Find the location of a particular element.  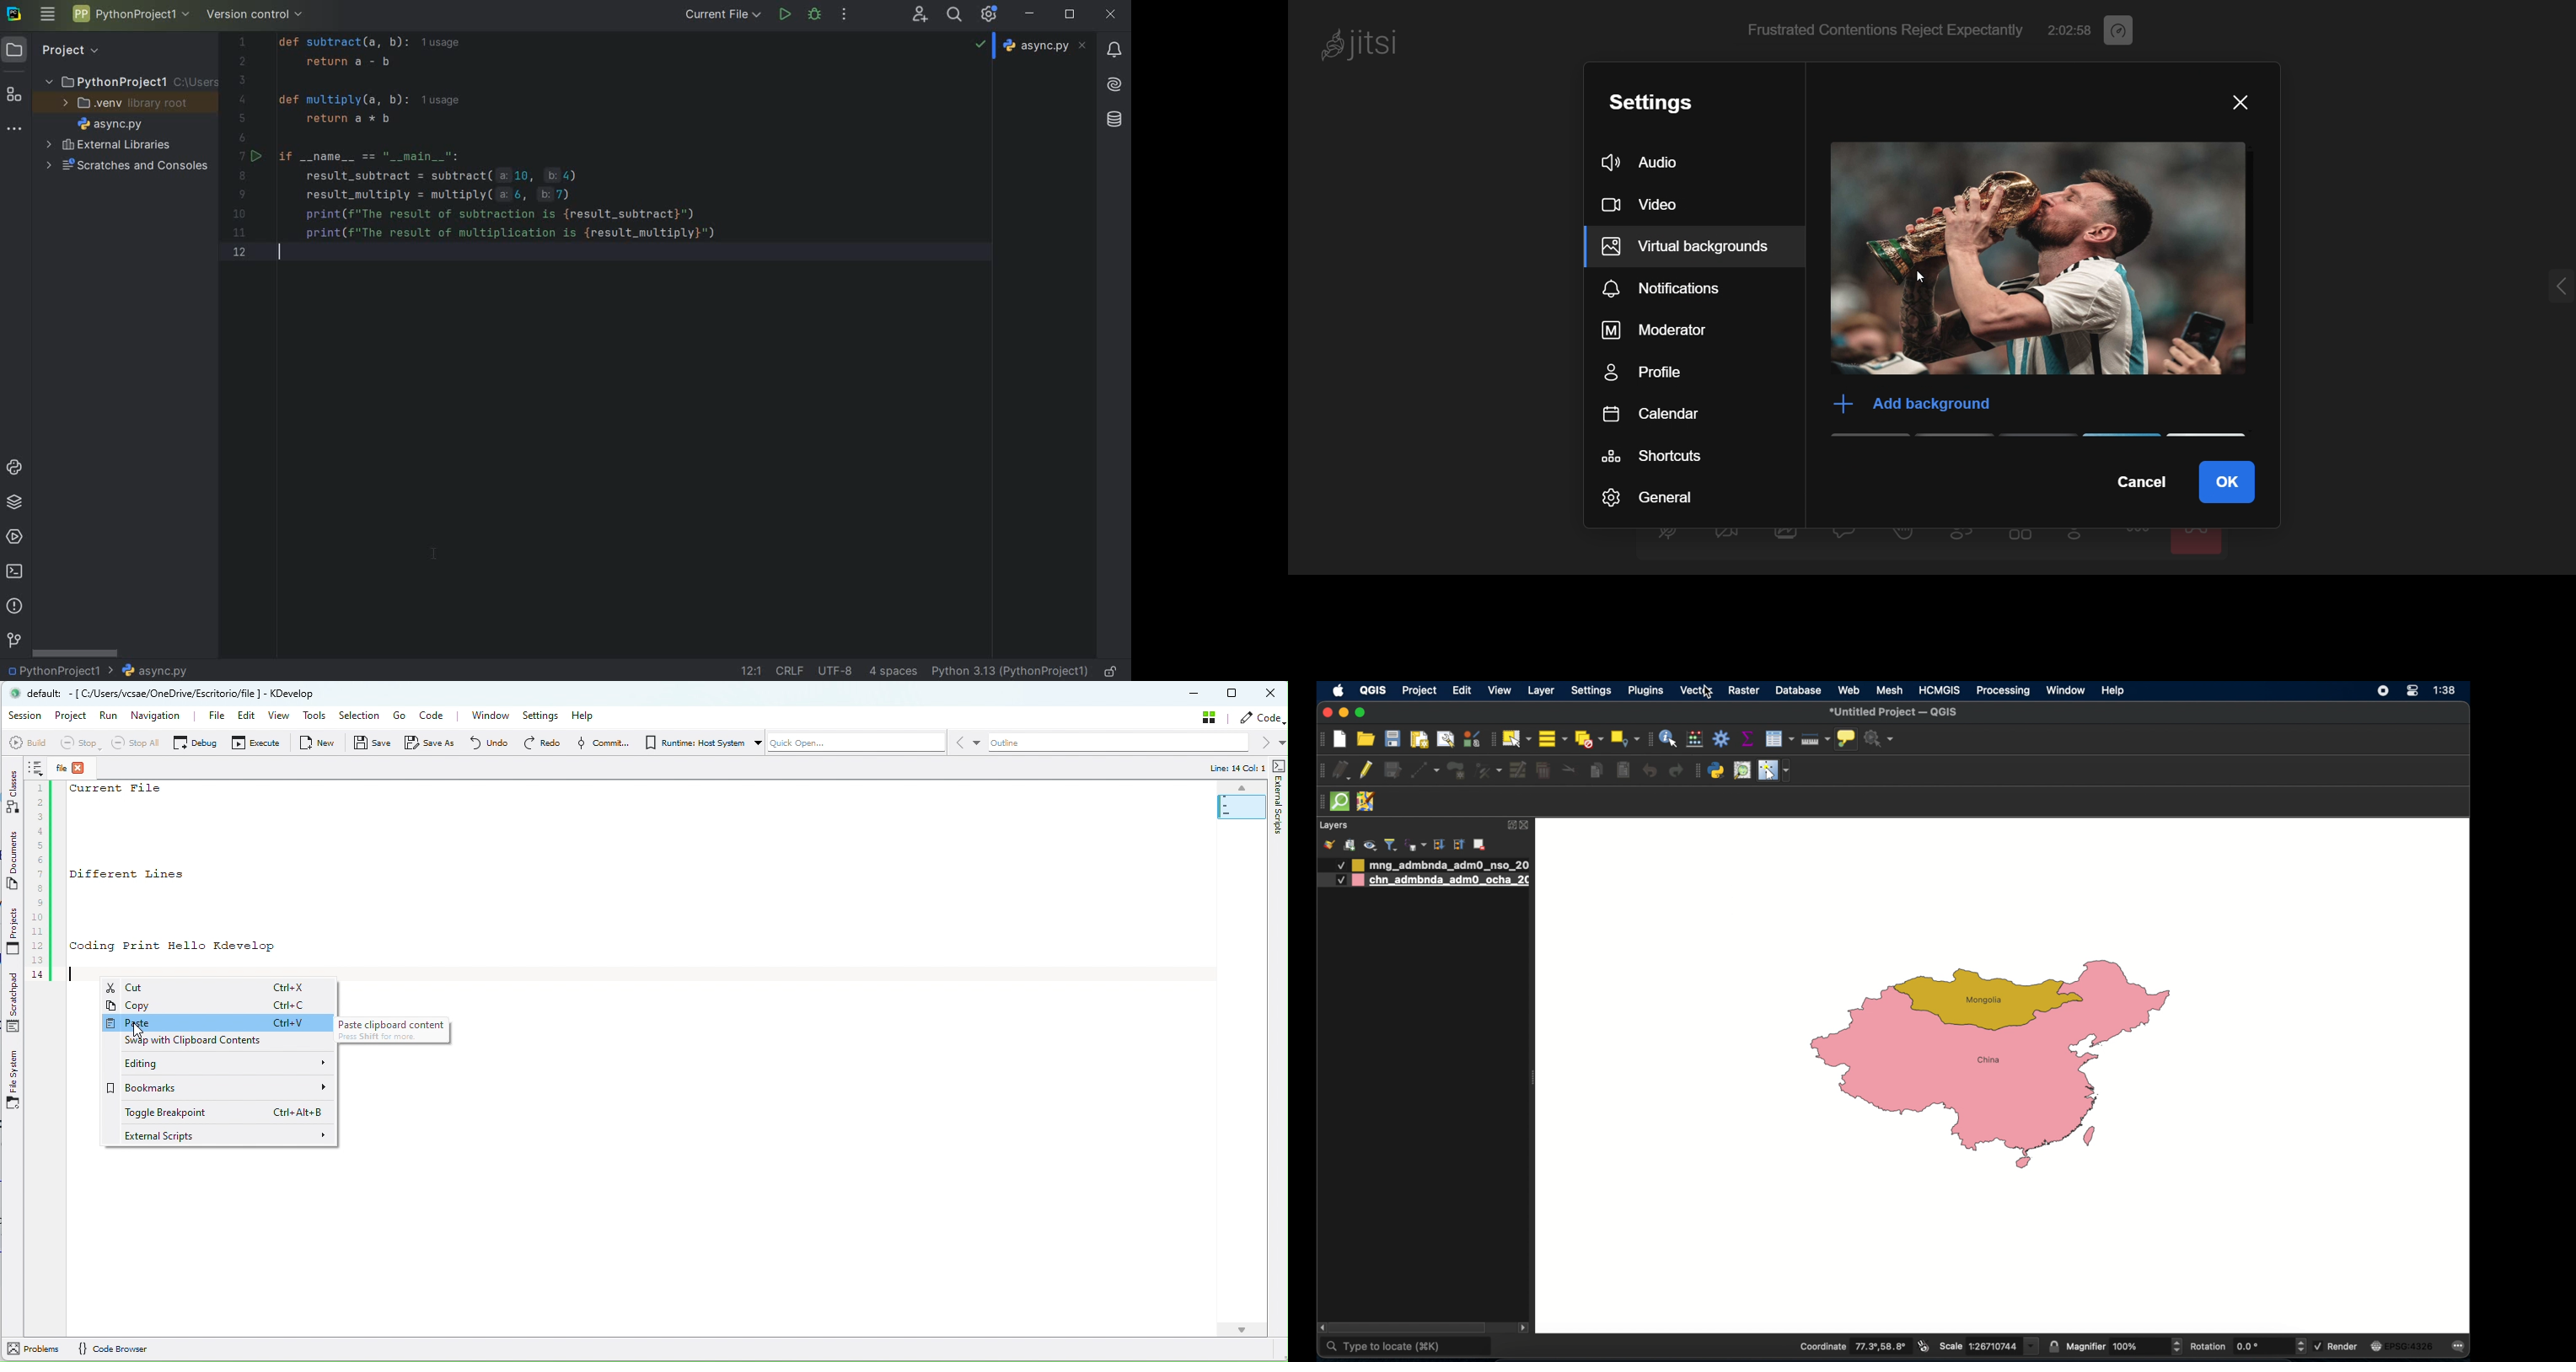

Minimize is located at coordinates (1195, 694).